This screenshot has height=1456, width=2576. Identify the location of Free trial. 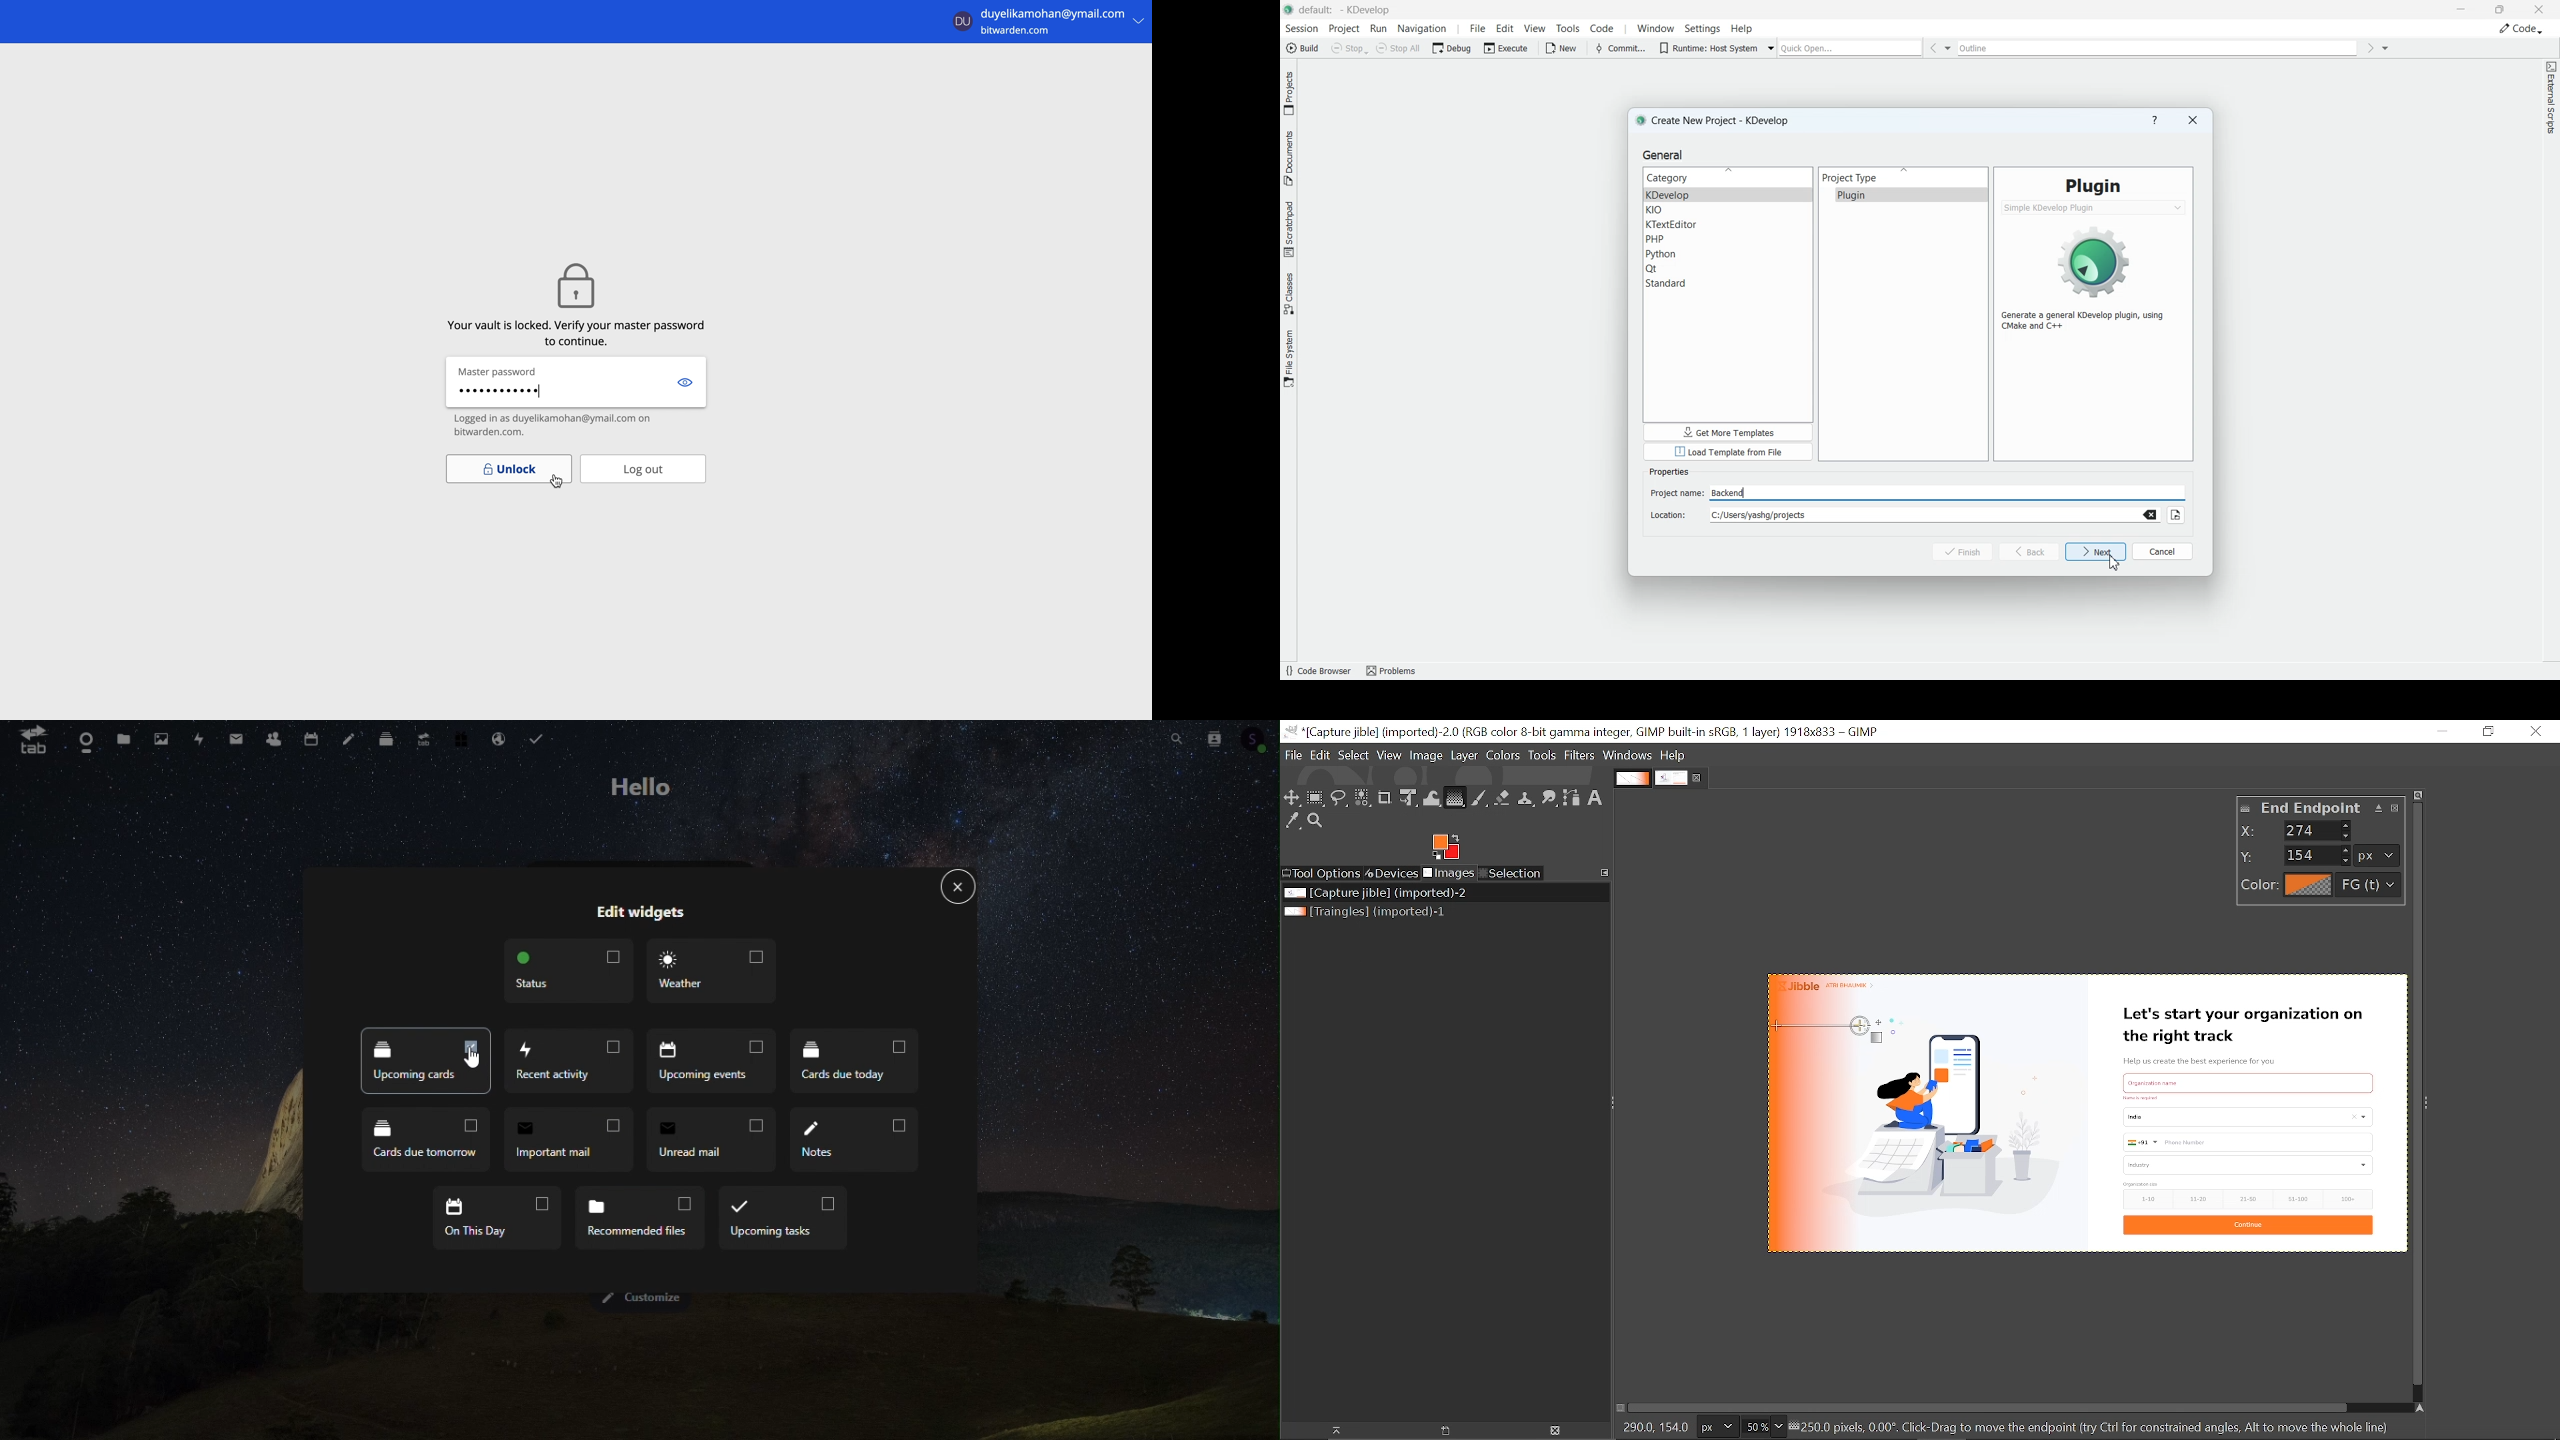
(460, 741).